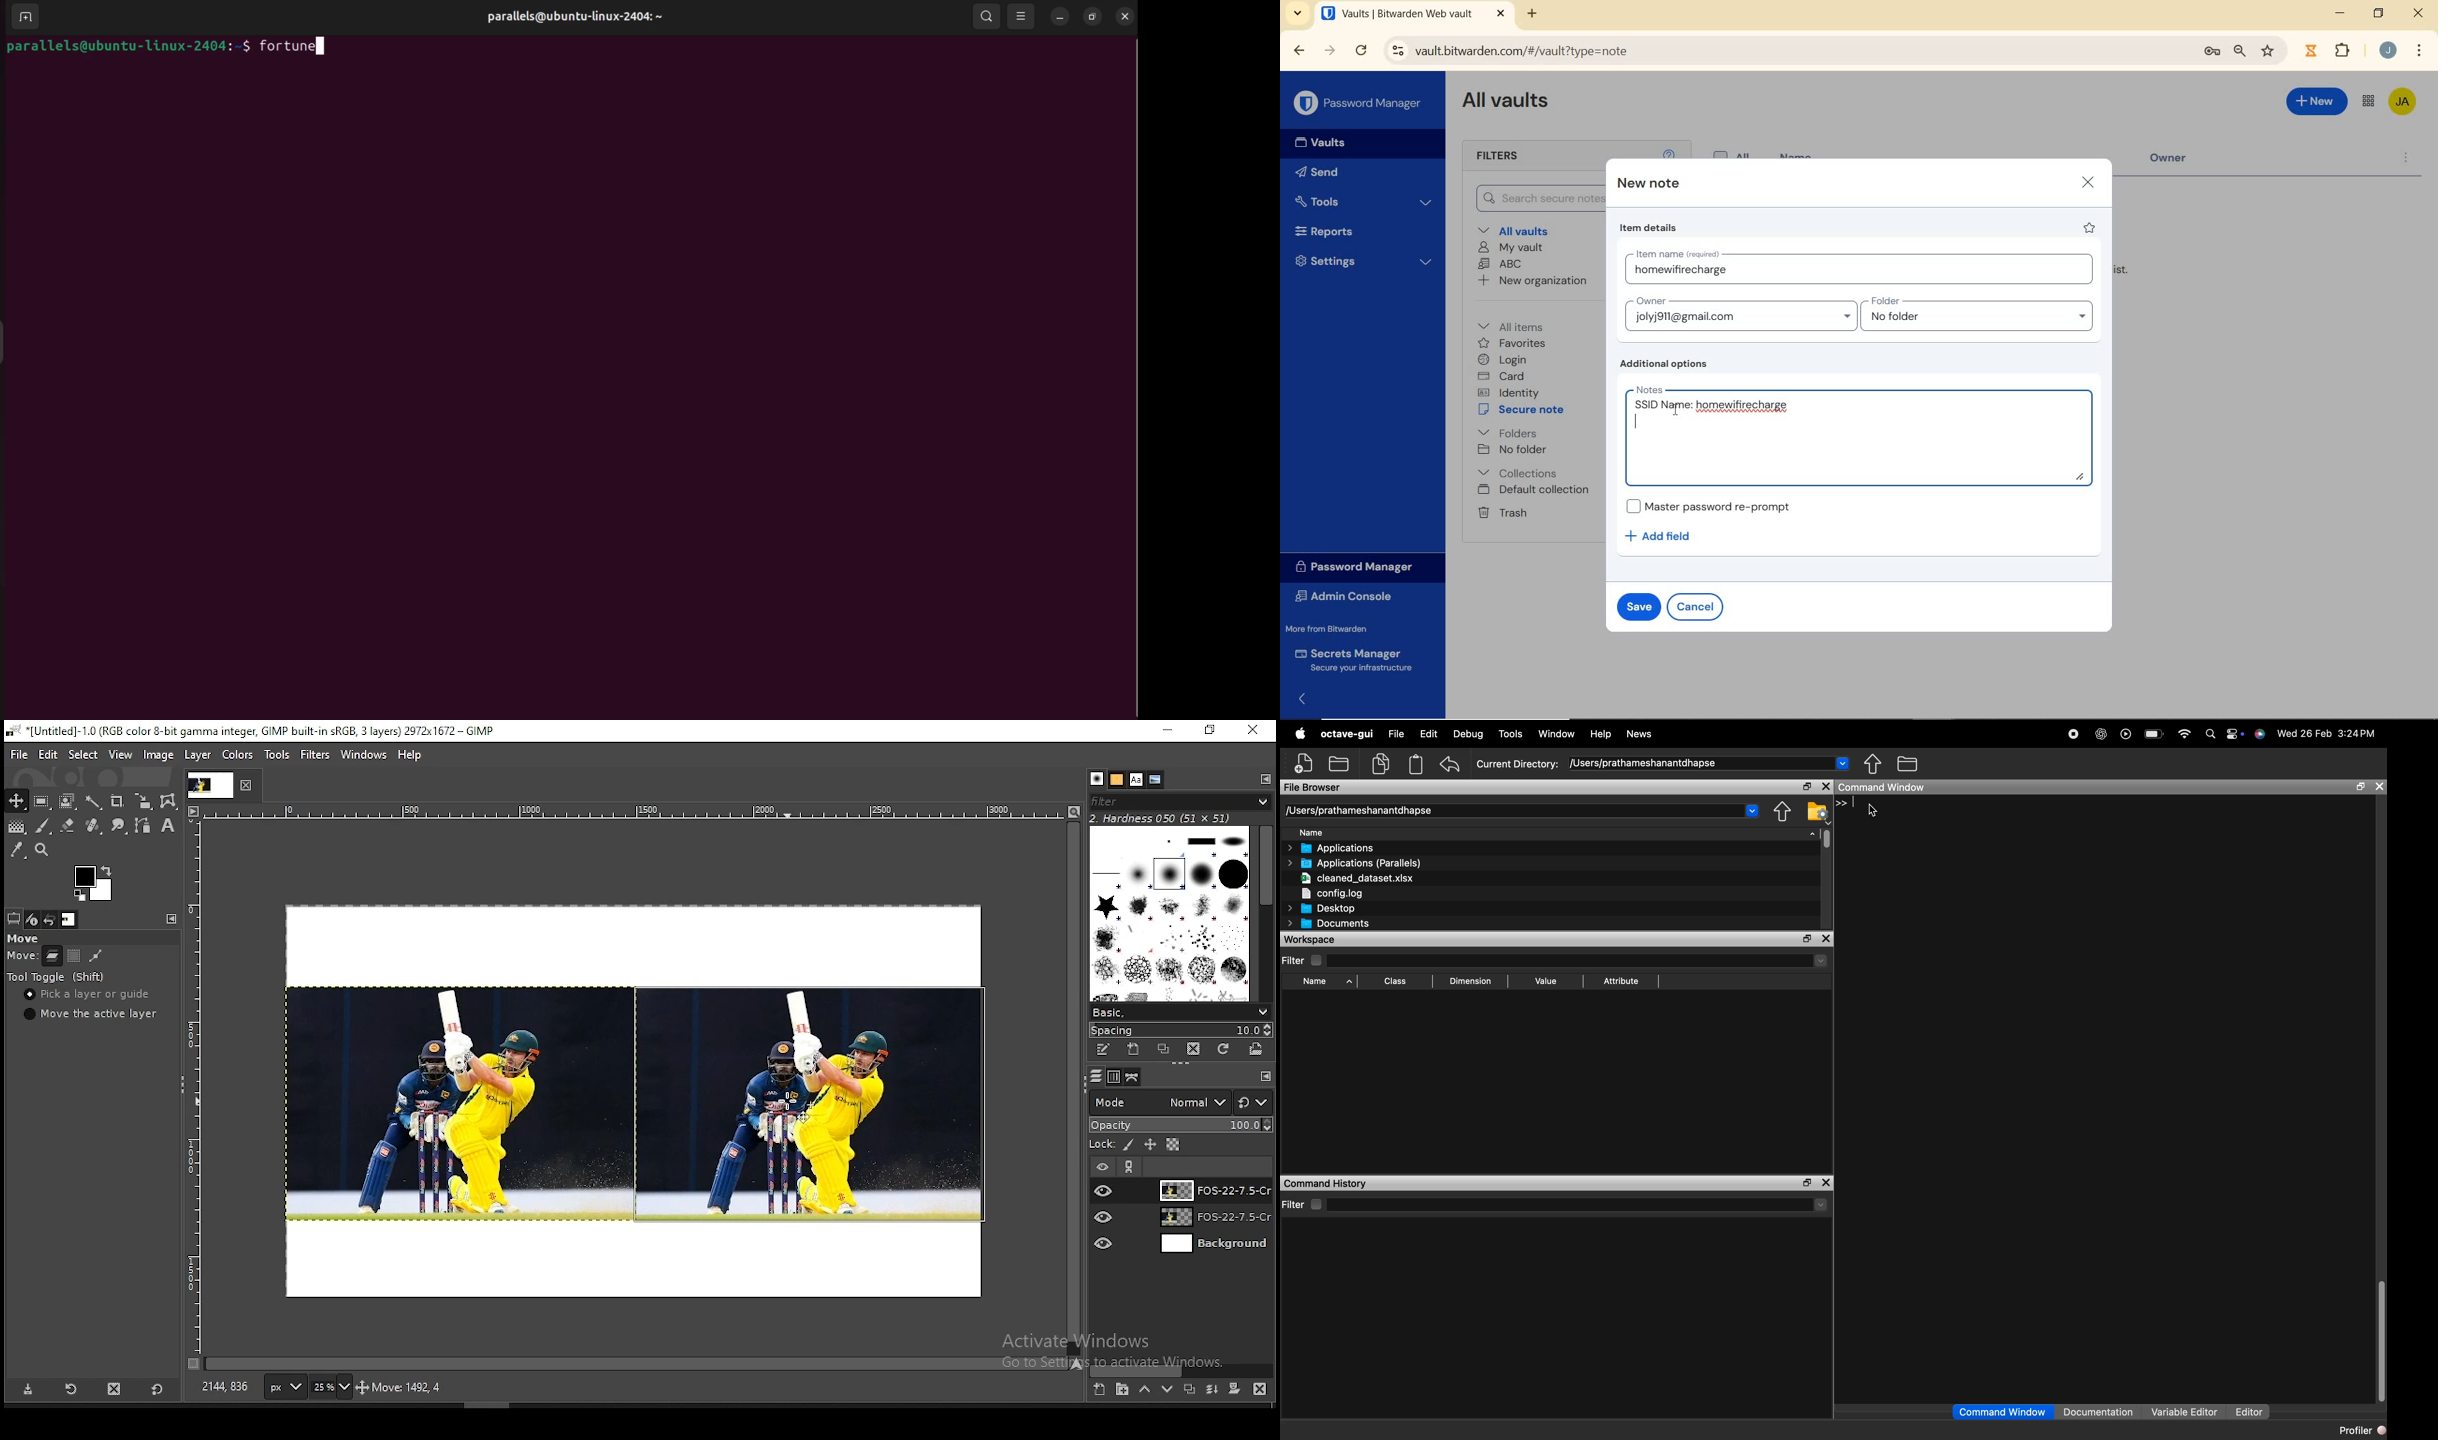 This screenshot has height=1456, width=2464. What do you see at coordinates (1521, 472) in the screenshot?
I see `Collections` at bounding box center [1521, 472].